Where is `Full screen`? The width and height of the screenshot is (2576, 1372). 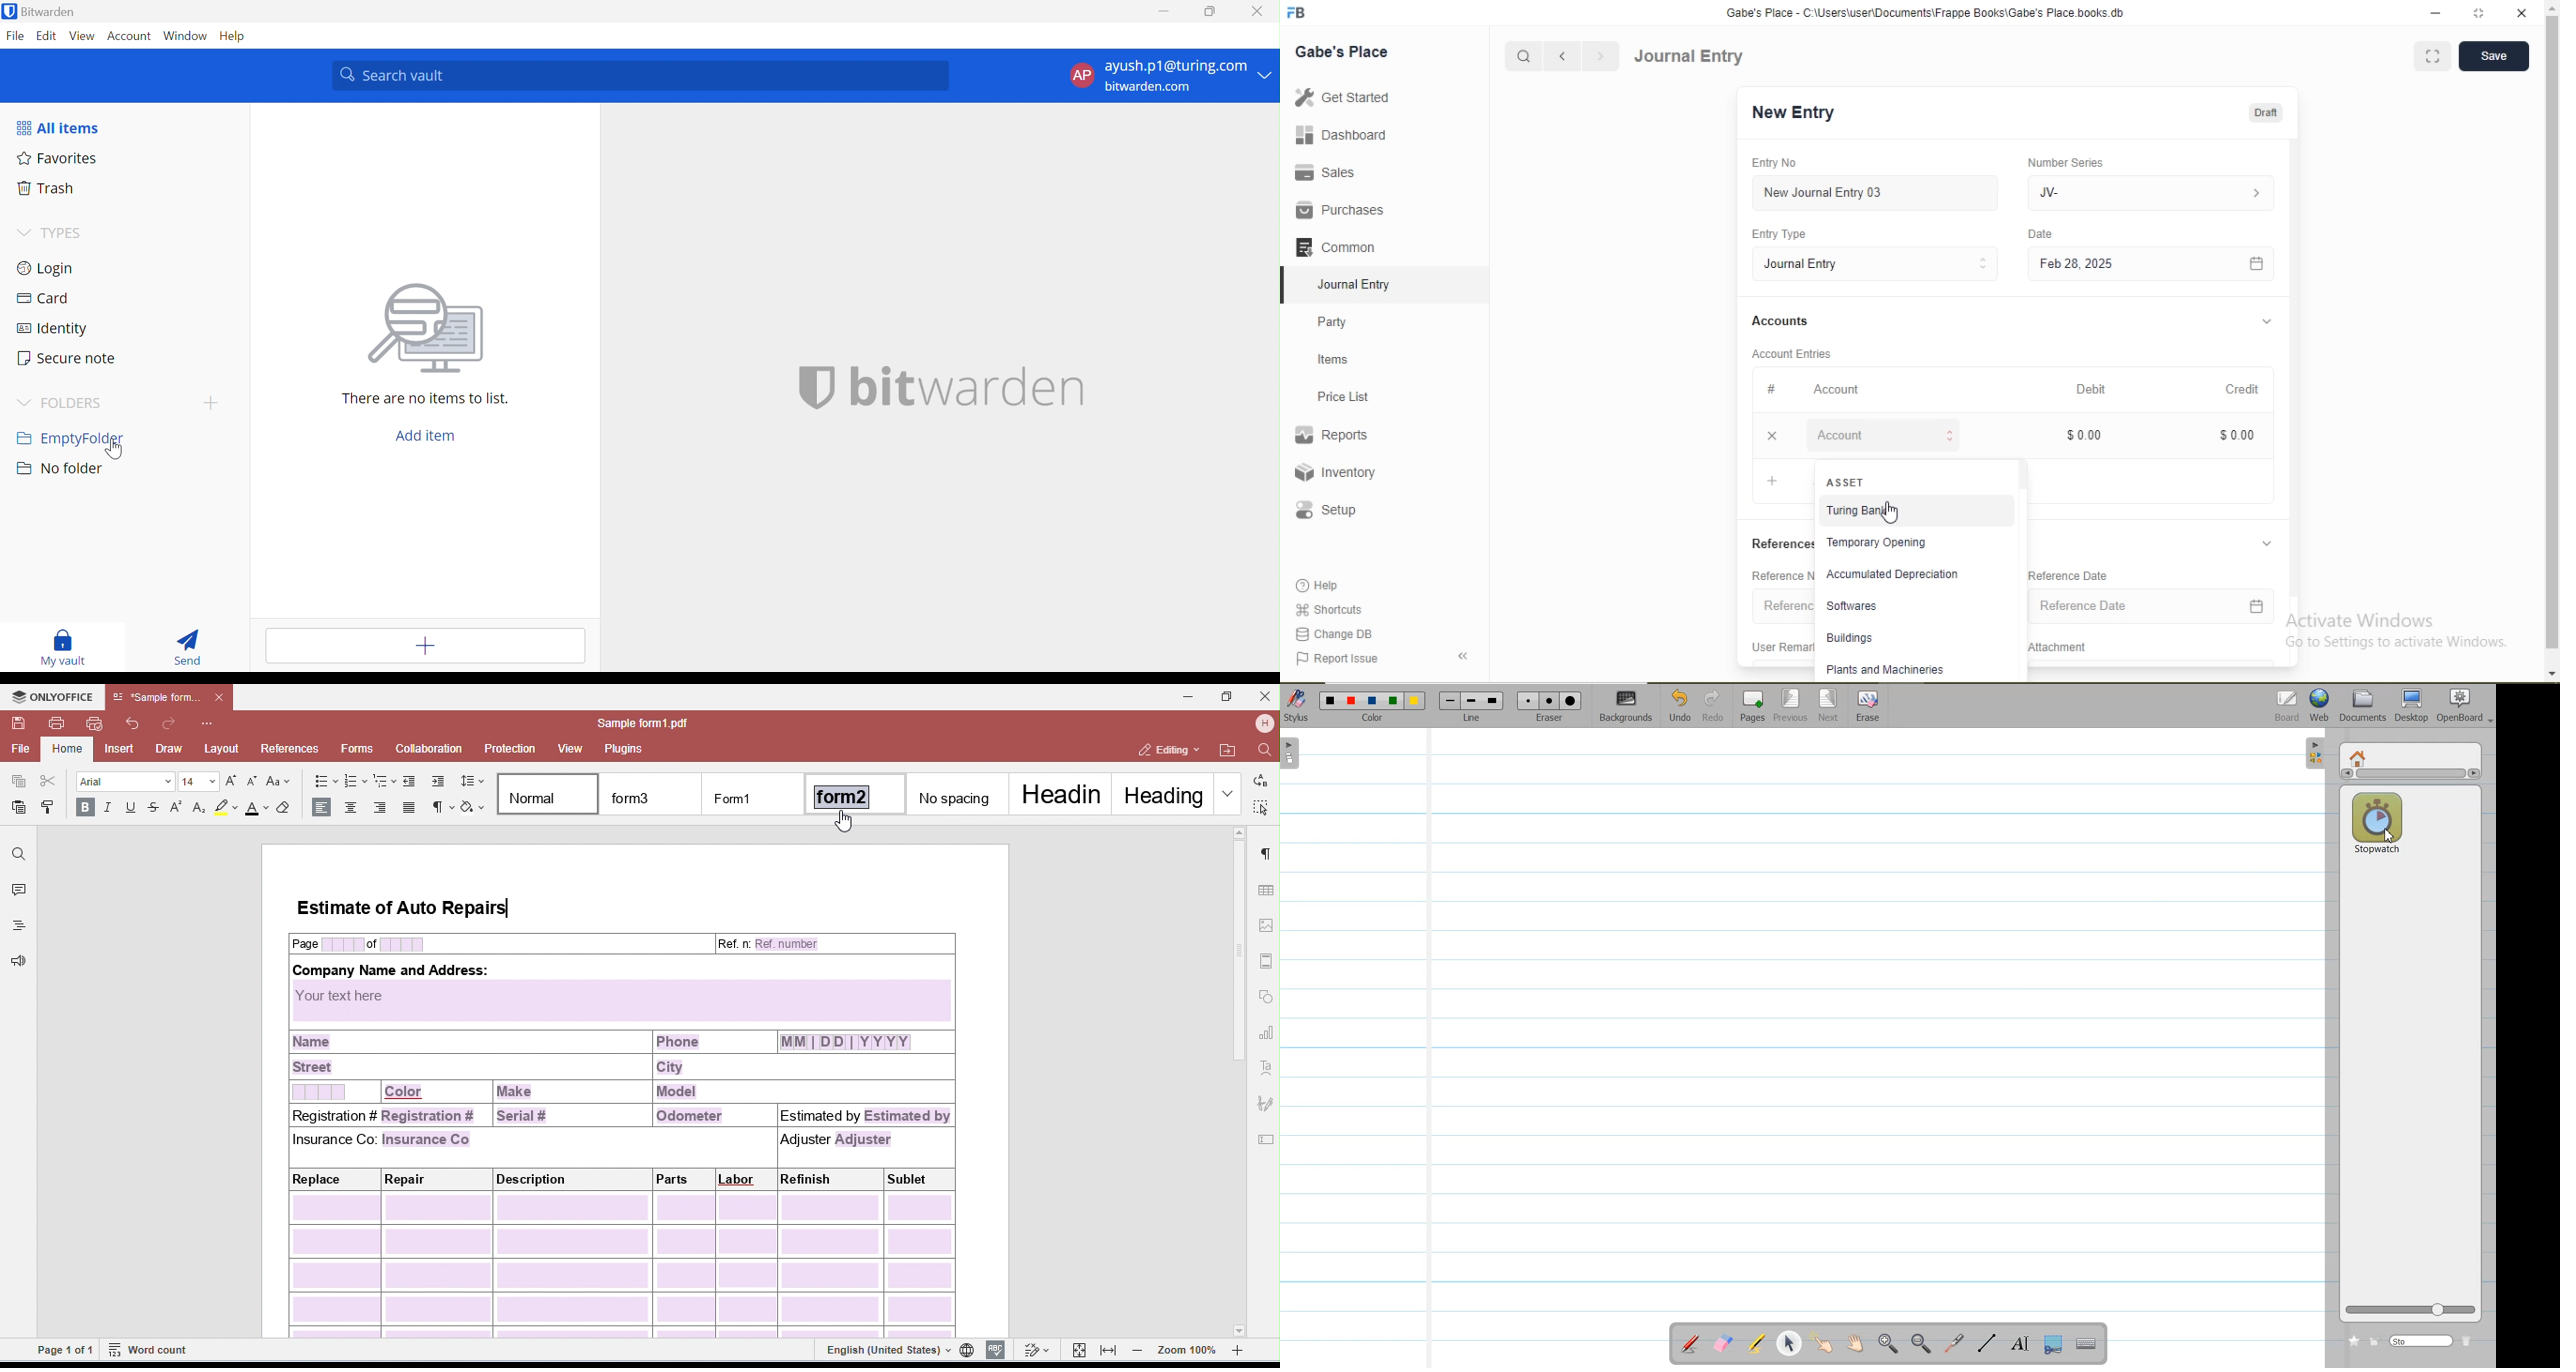 Full screen is located at coordinates (2431, 55).